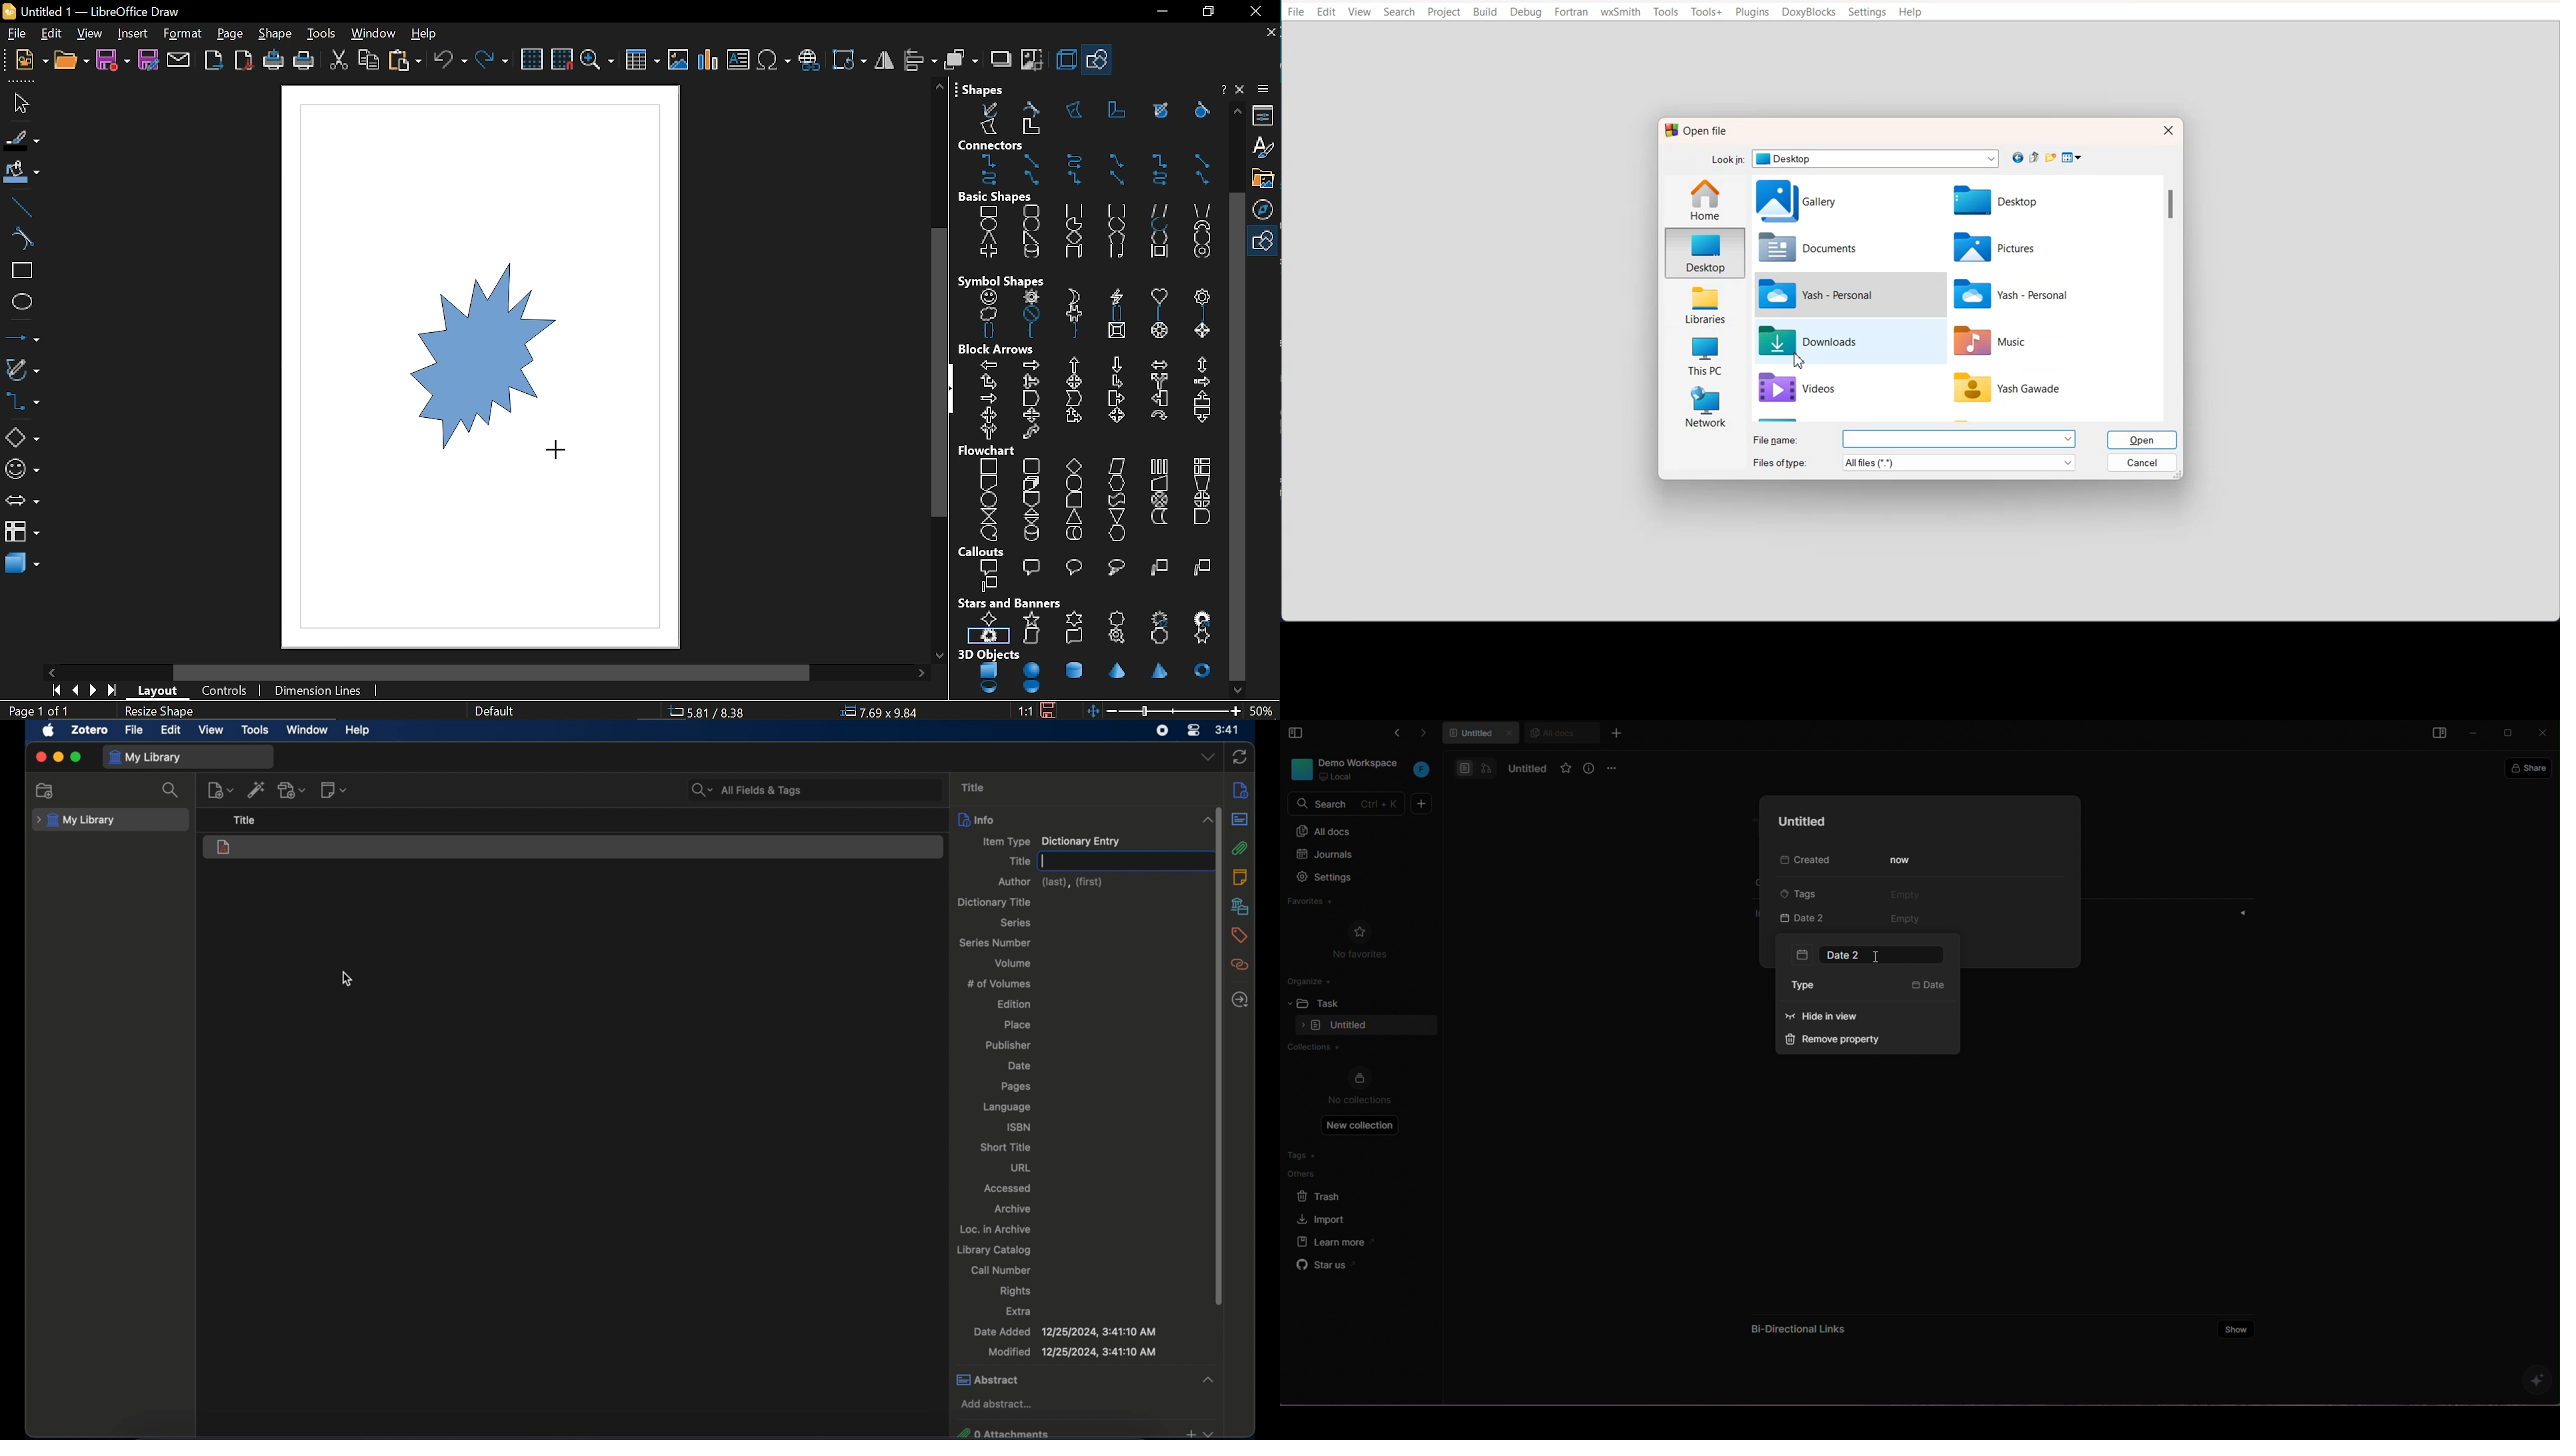  Describe the element at coordinates (1484, 735) in the screenshot. I see `untitled` at that location.